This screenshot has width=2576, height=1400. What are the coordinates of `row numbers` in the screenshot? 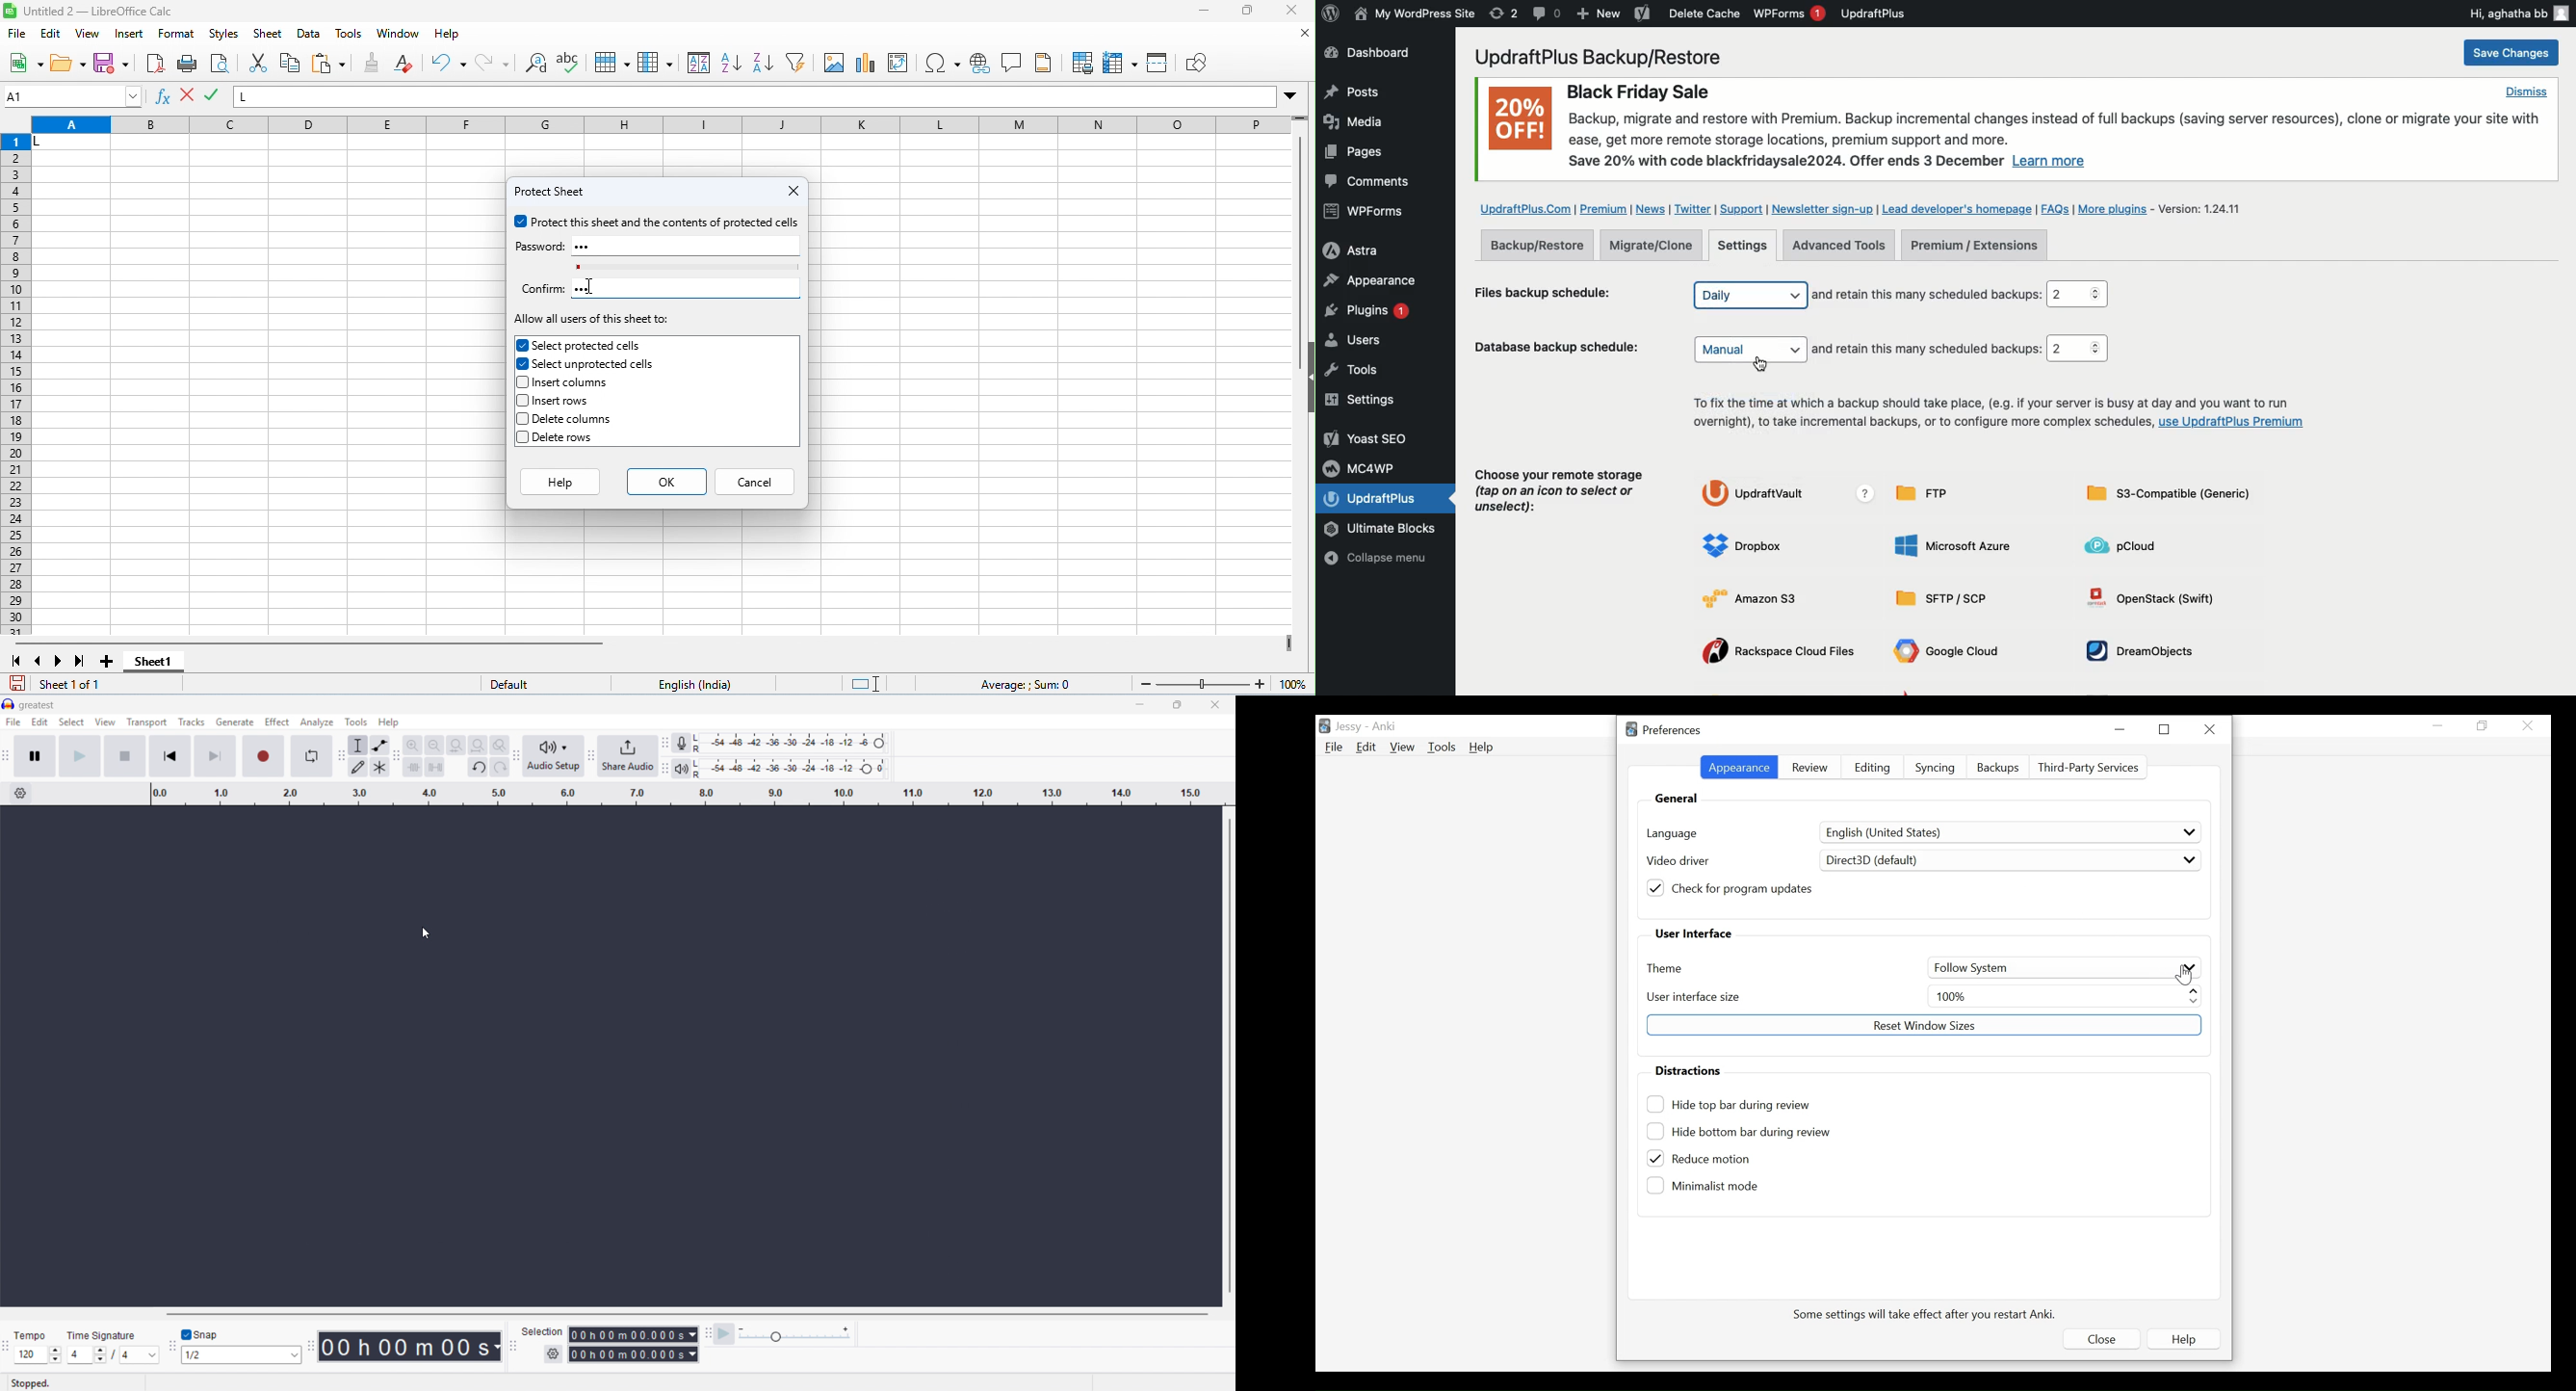 It's located at (17, 385).